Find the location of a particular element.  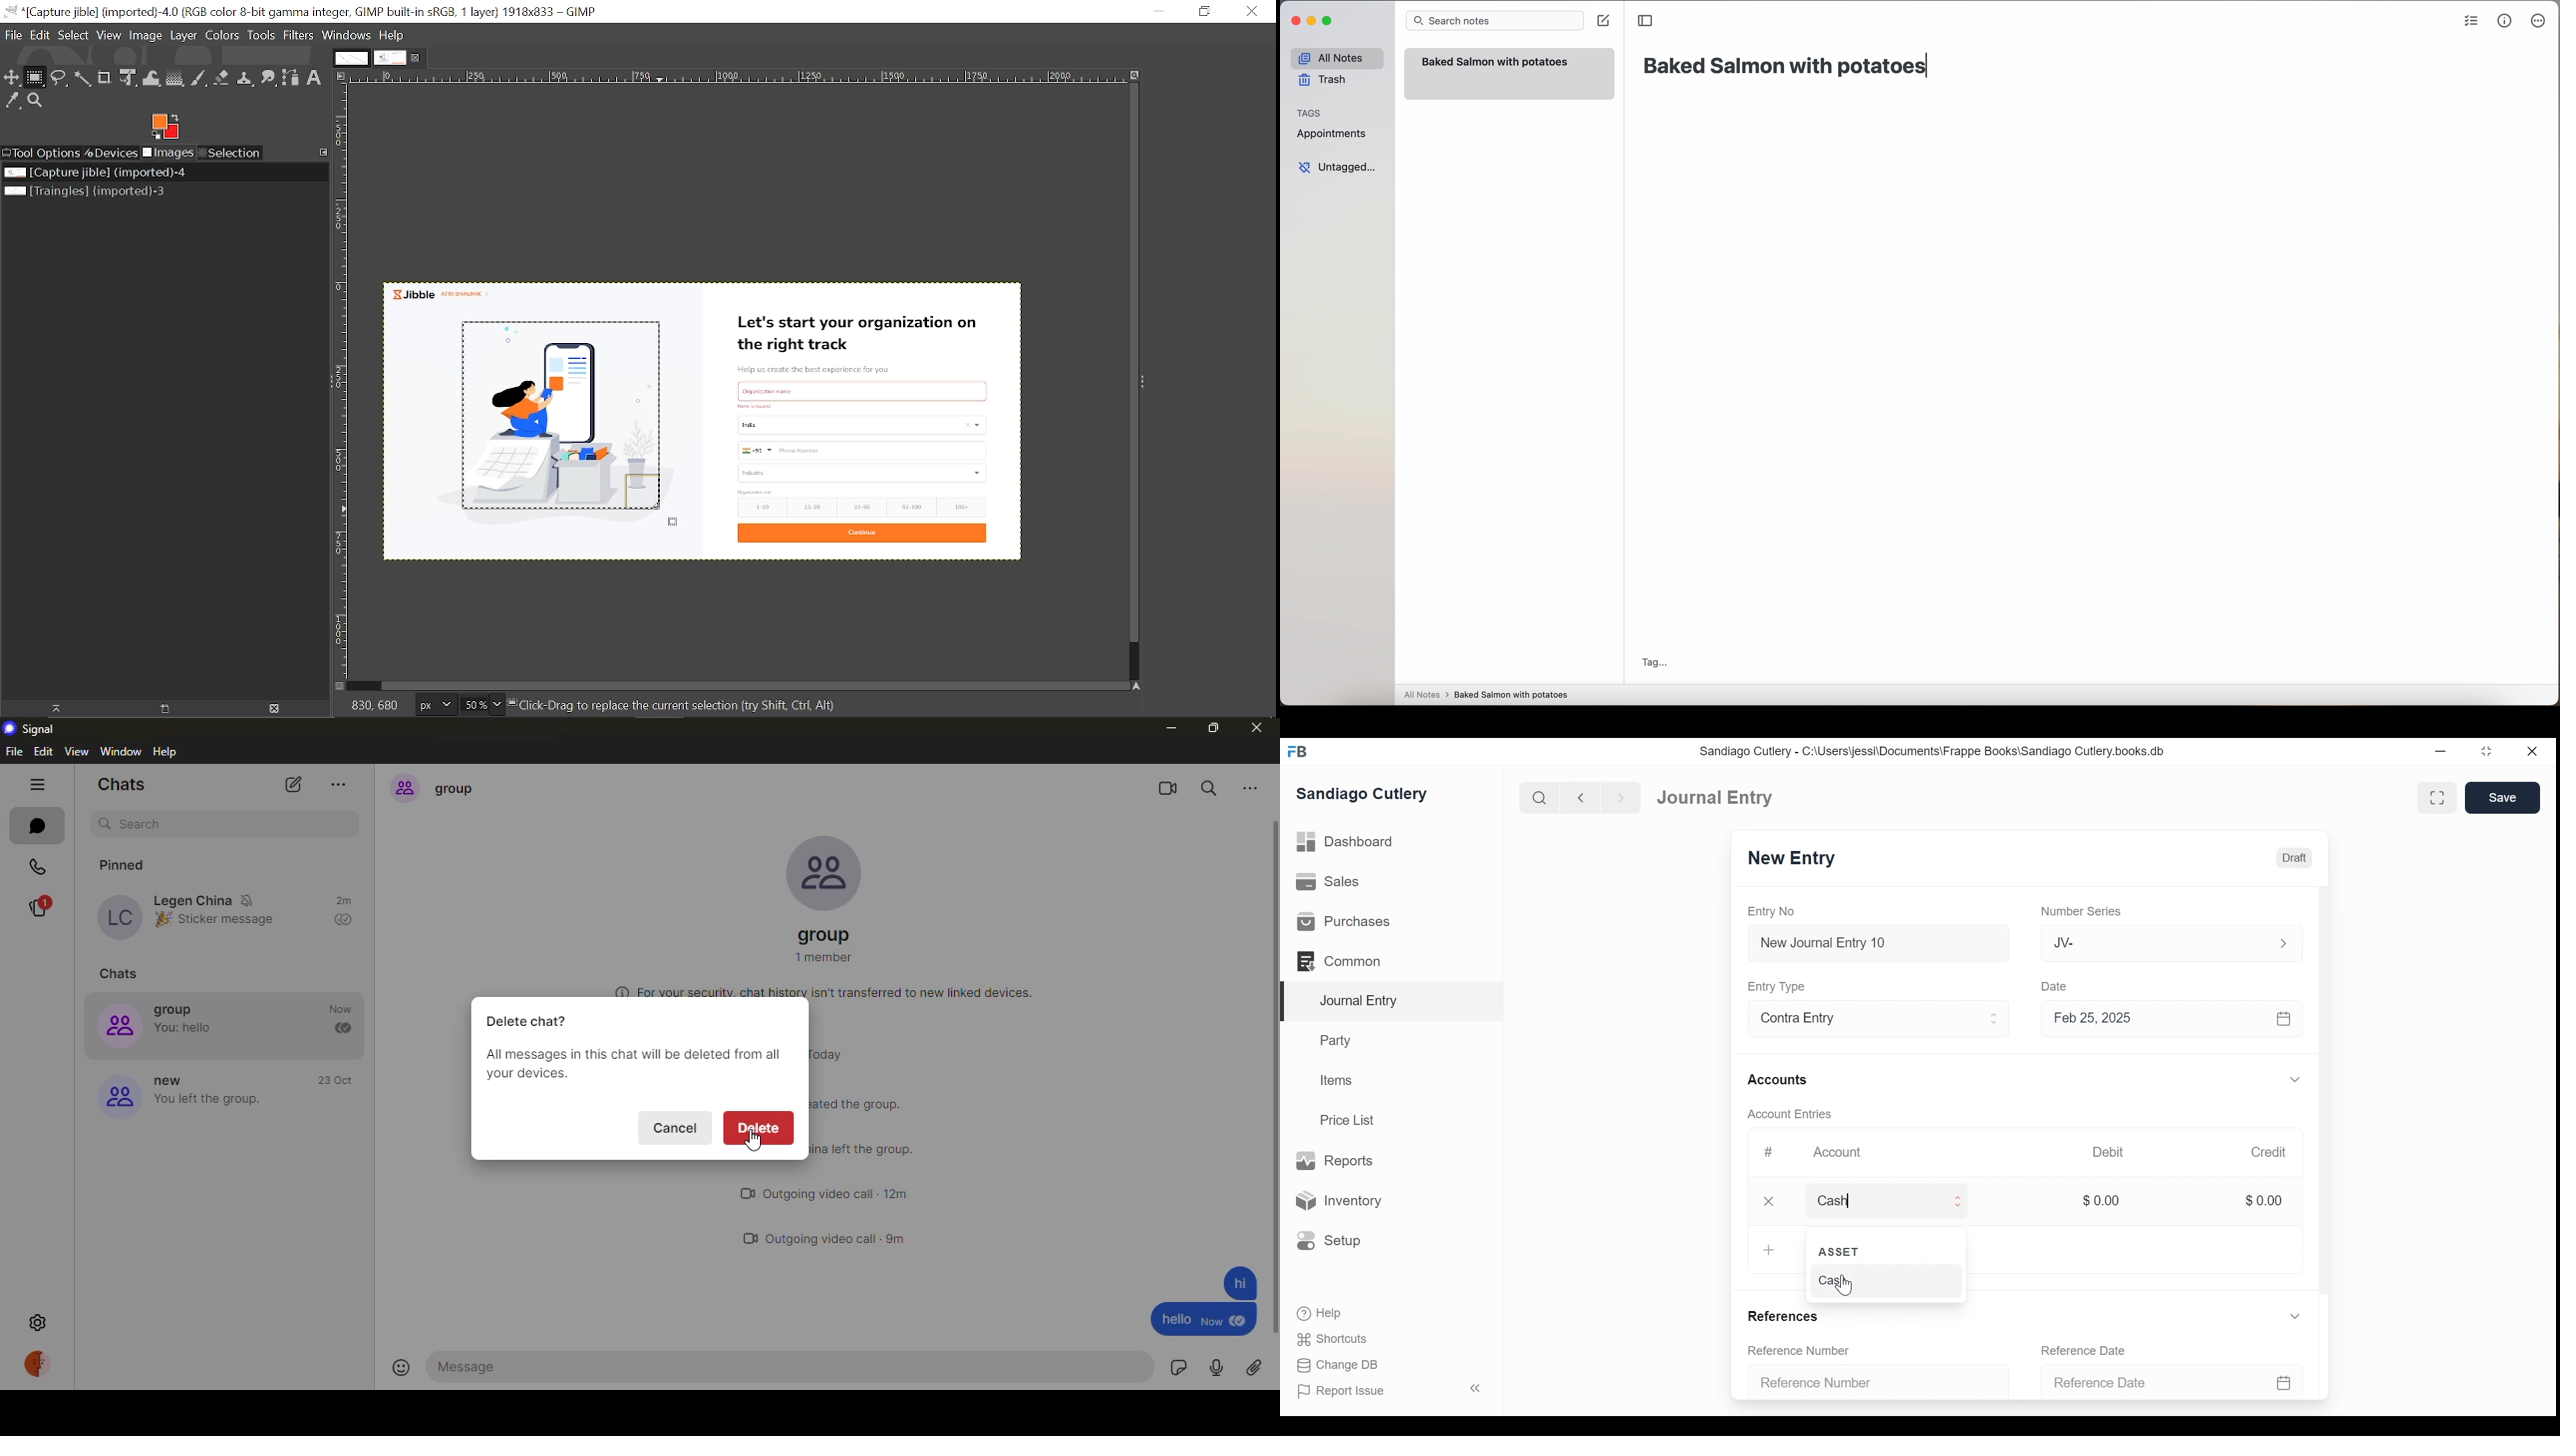

first tab is located at coordinates (350, 58).